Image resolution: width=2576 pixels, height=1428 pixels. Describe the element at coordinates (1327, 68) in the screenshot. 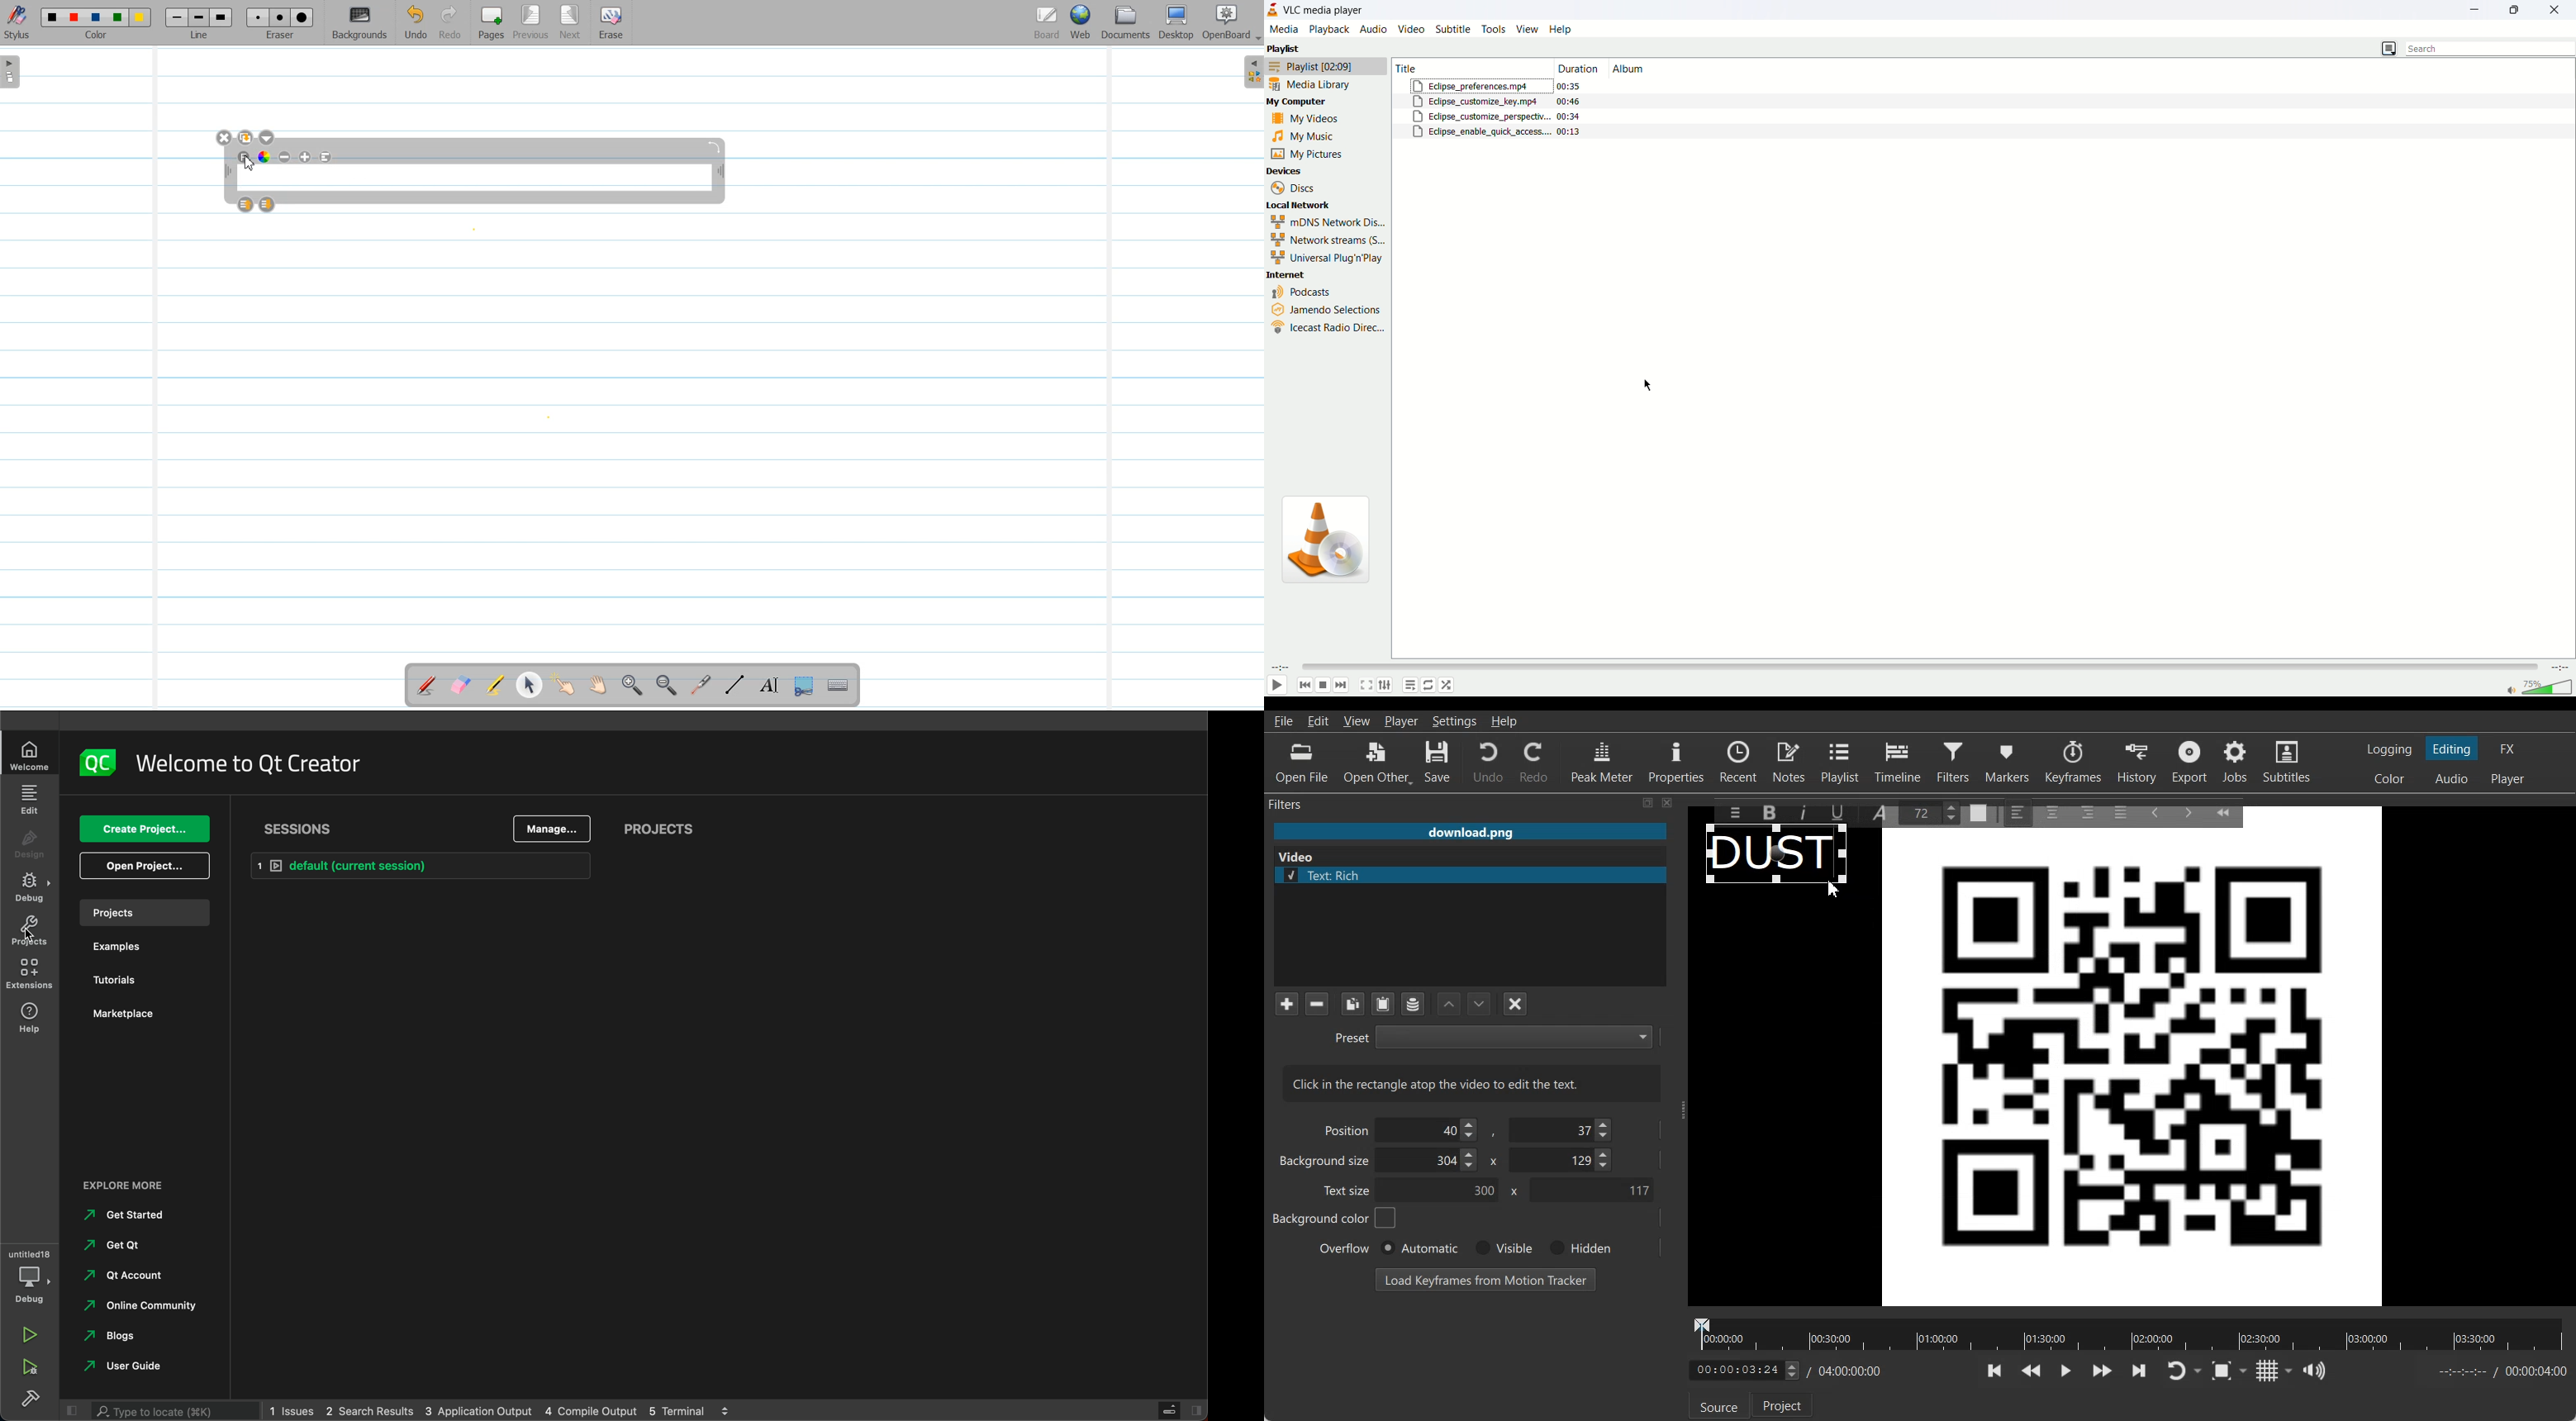

I see `playlist` at that location.